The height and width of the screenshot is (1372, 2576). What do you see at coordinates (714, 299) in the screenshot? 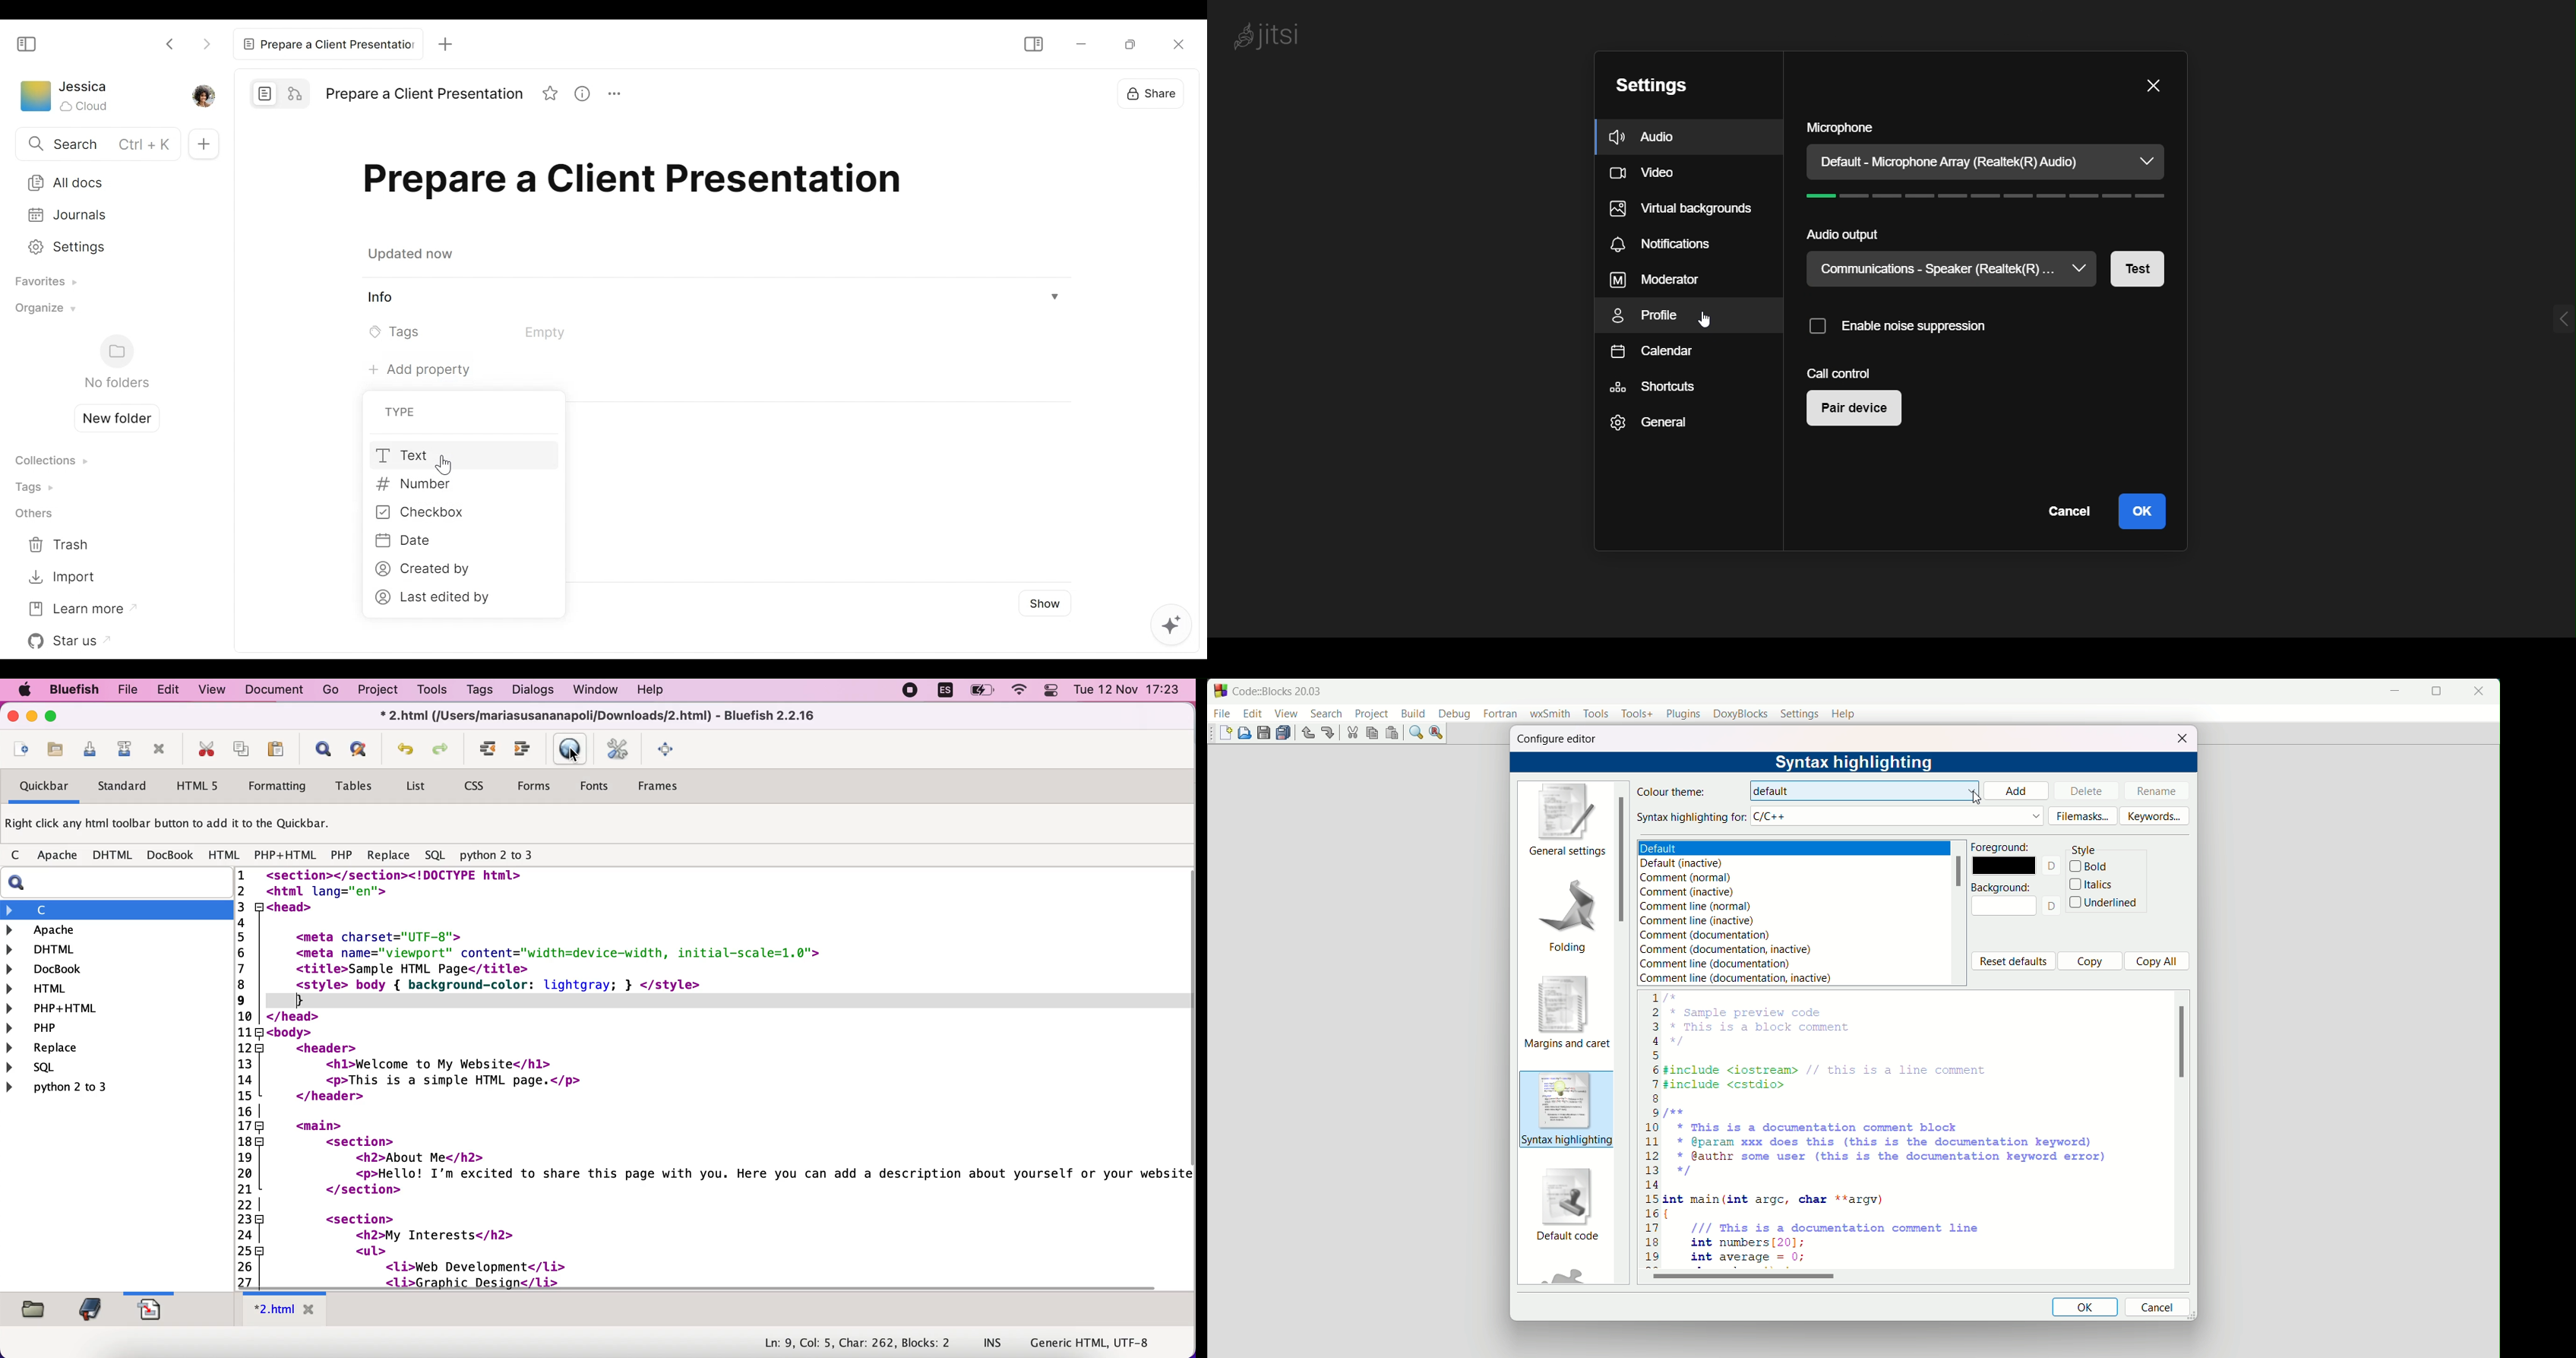
I see `View Information` at bounding box center [714, 299].